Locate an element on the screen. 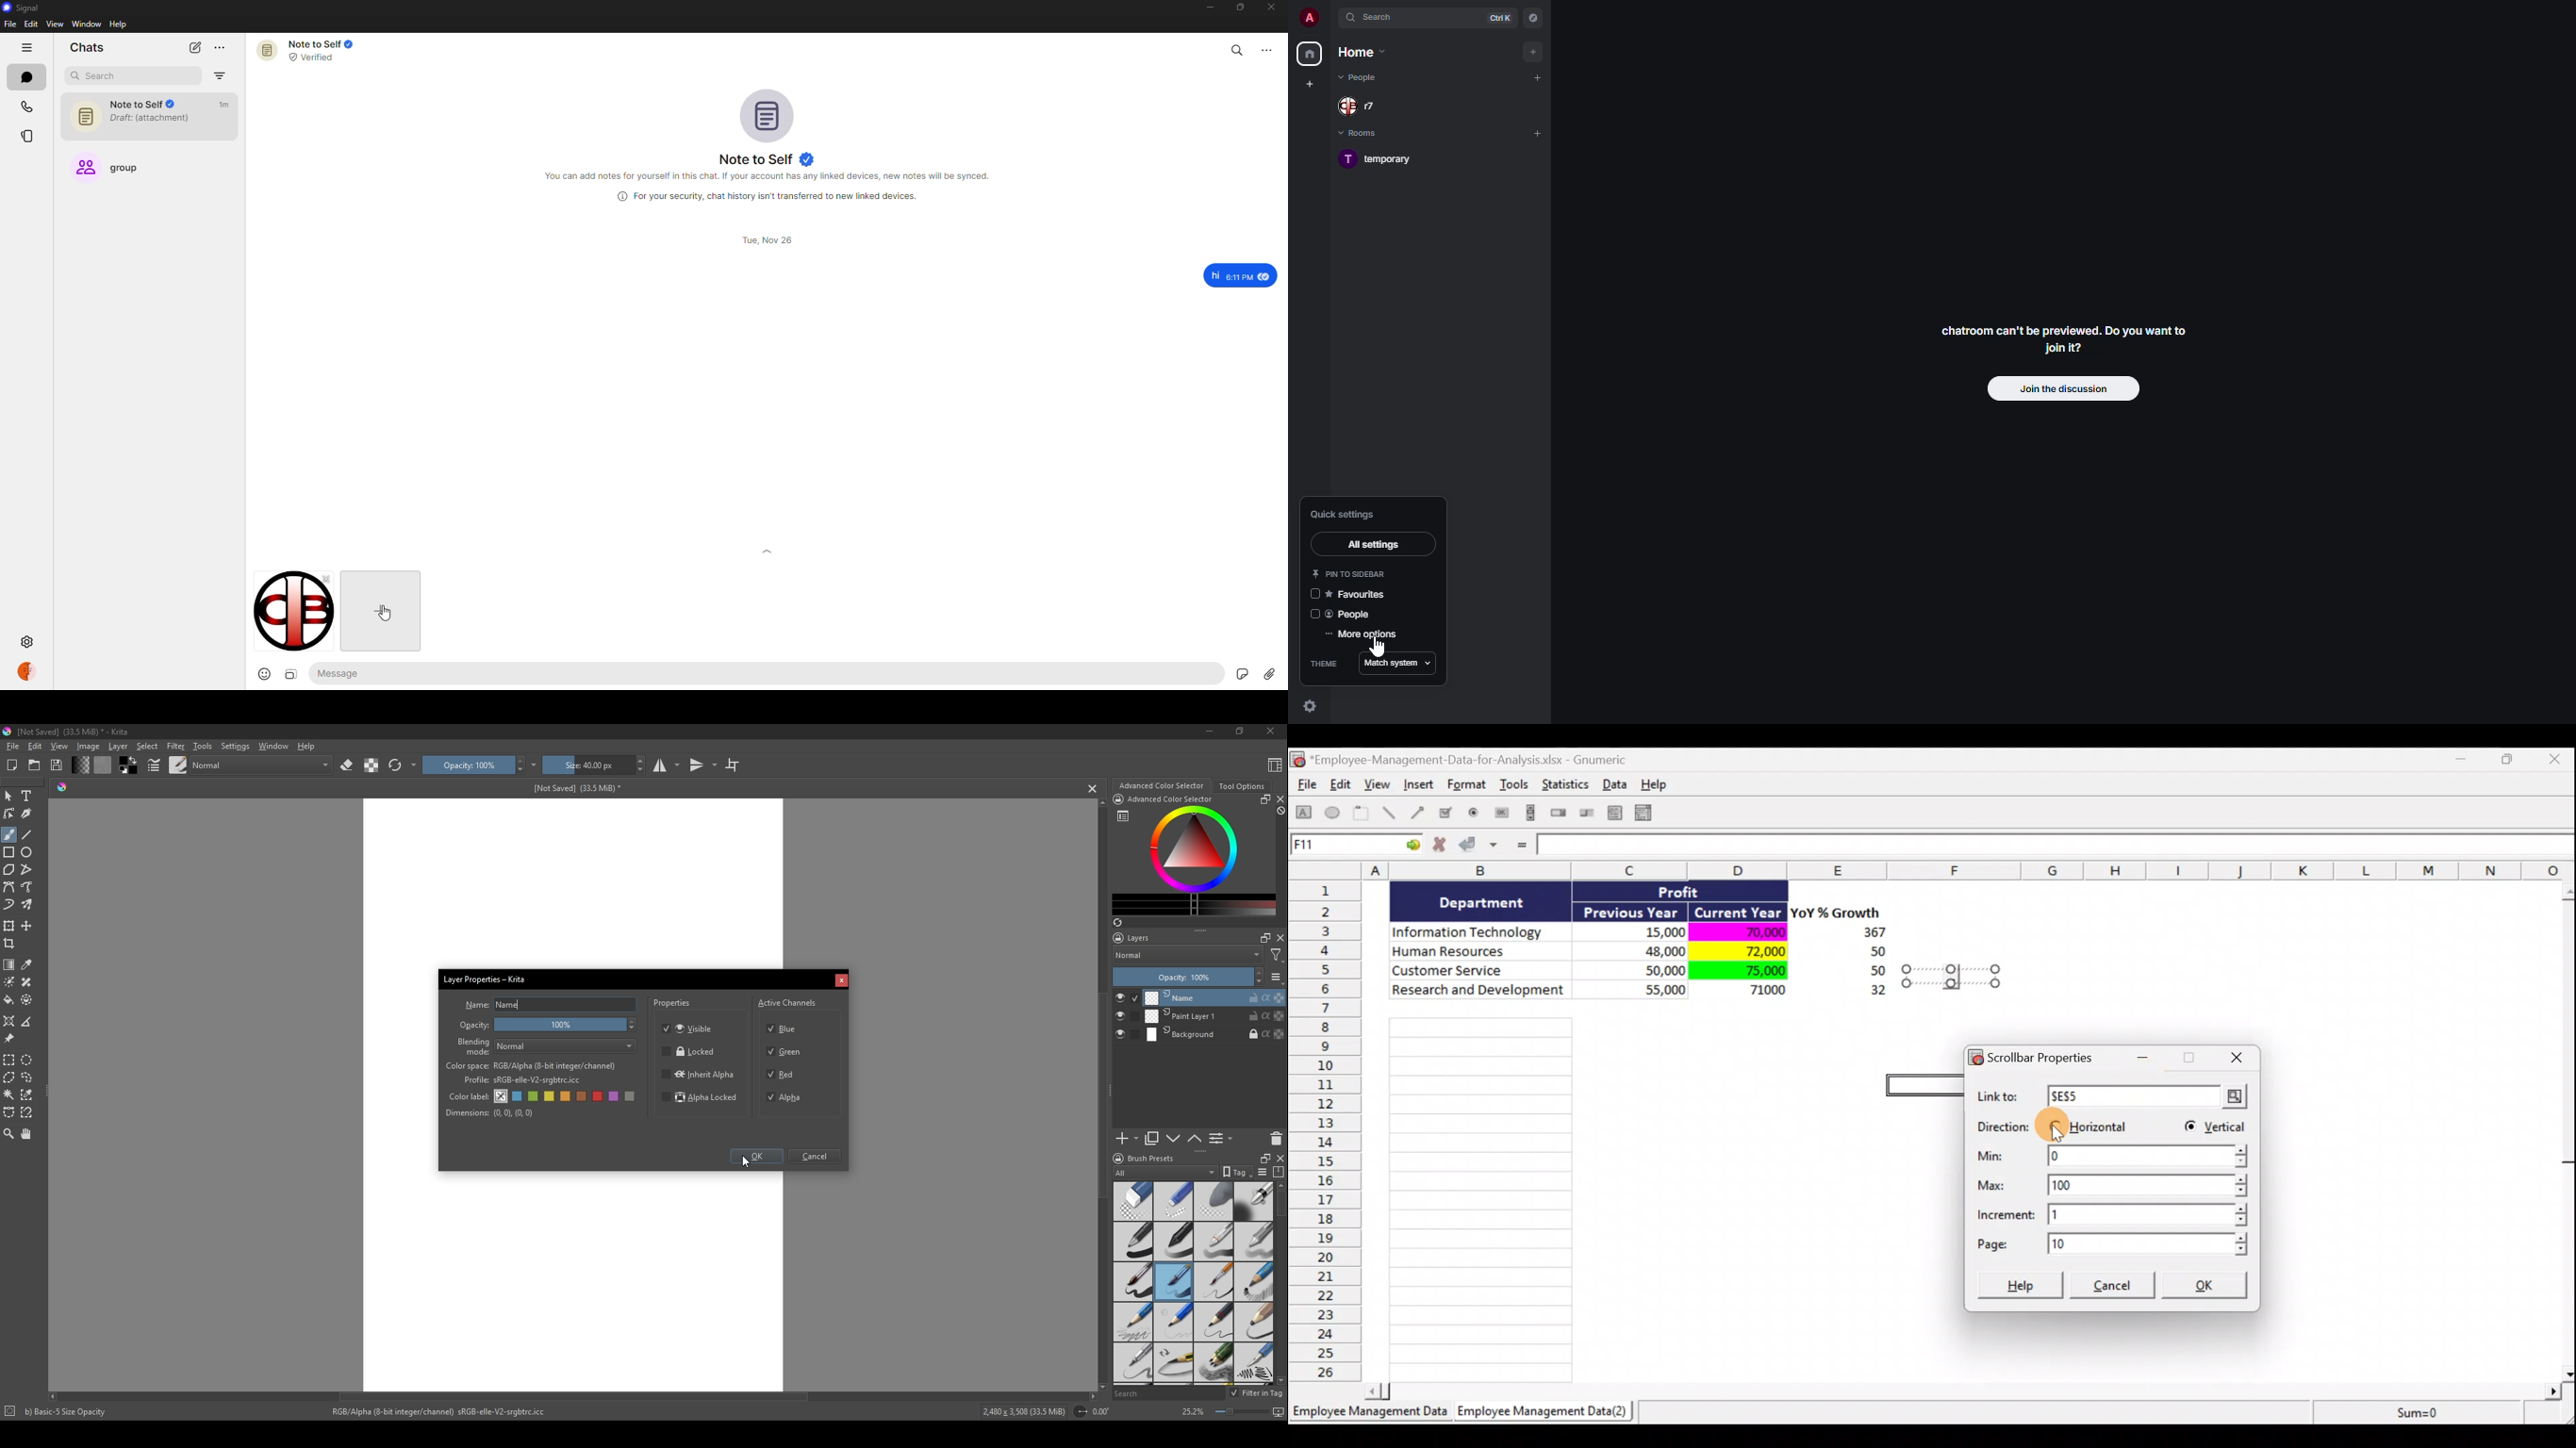  scroll down is located at coordinates (1279, 1380).